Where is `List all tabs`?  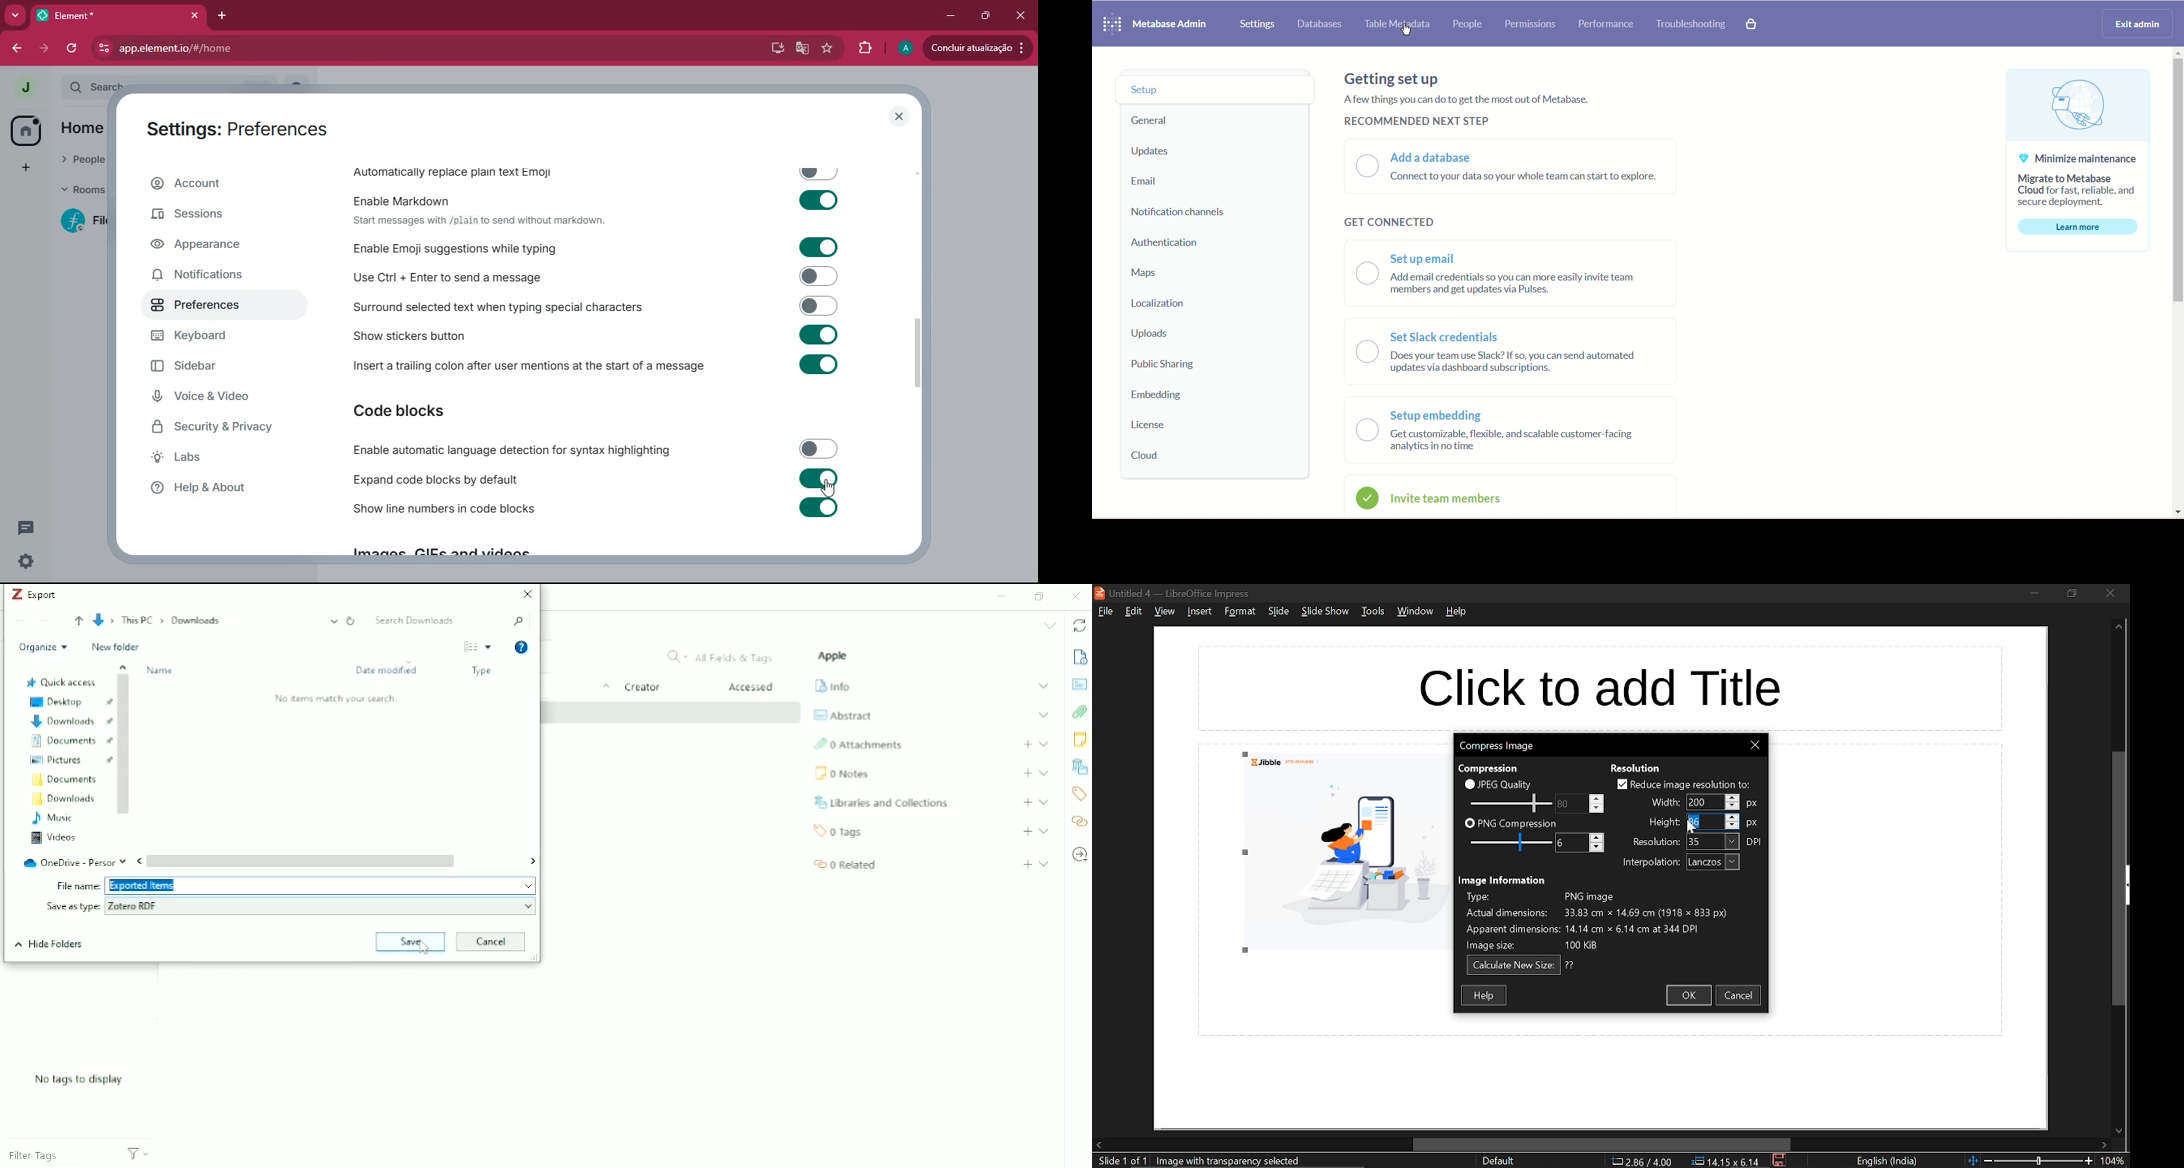
List all tabs is located at coordinates (1048, 627).